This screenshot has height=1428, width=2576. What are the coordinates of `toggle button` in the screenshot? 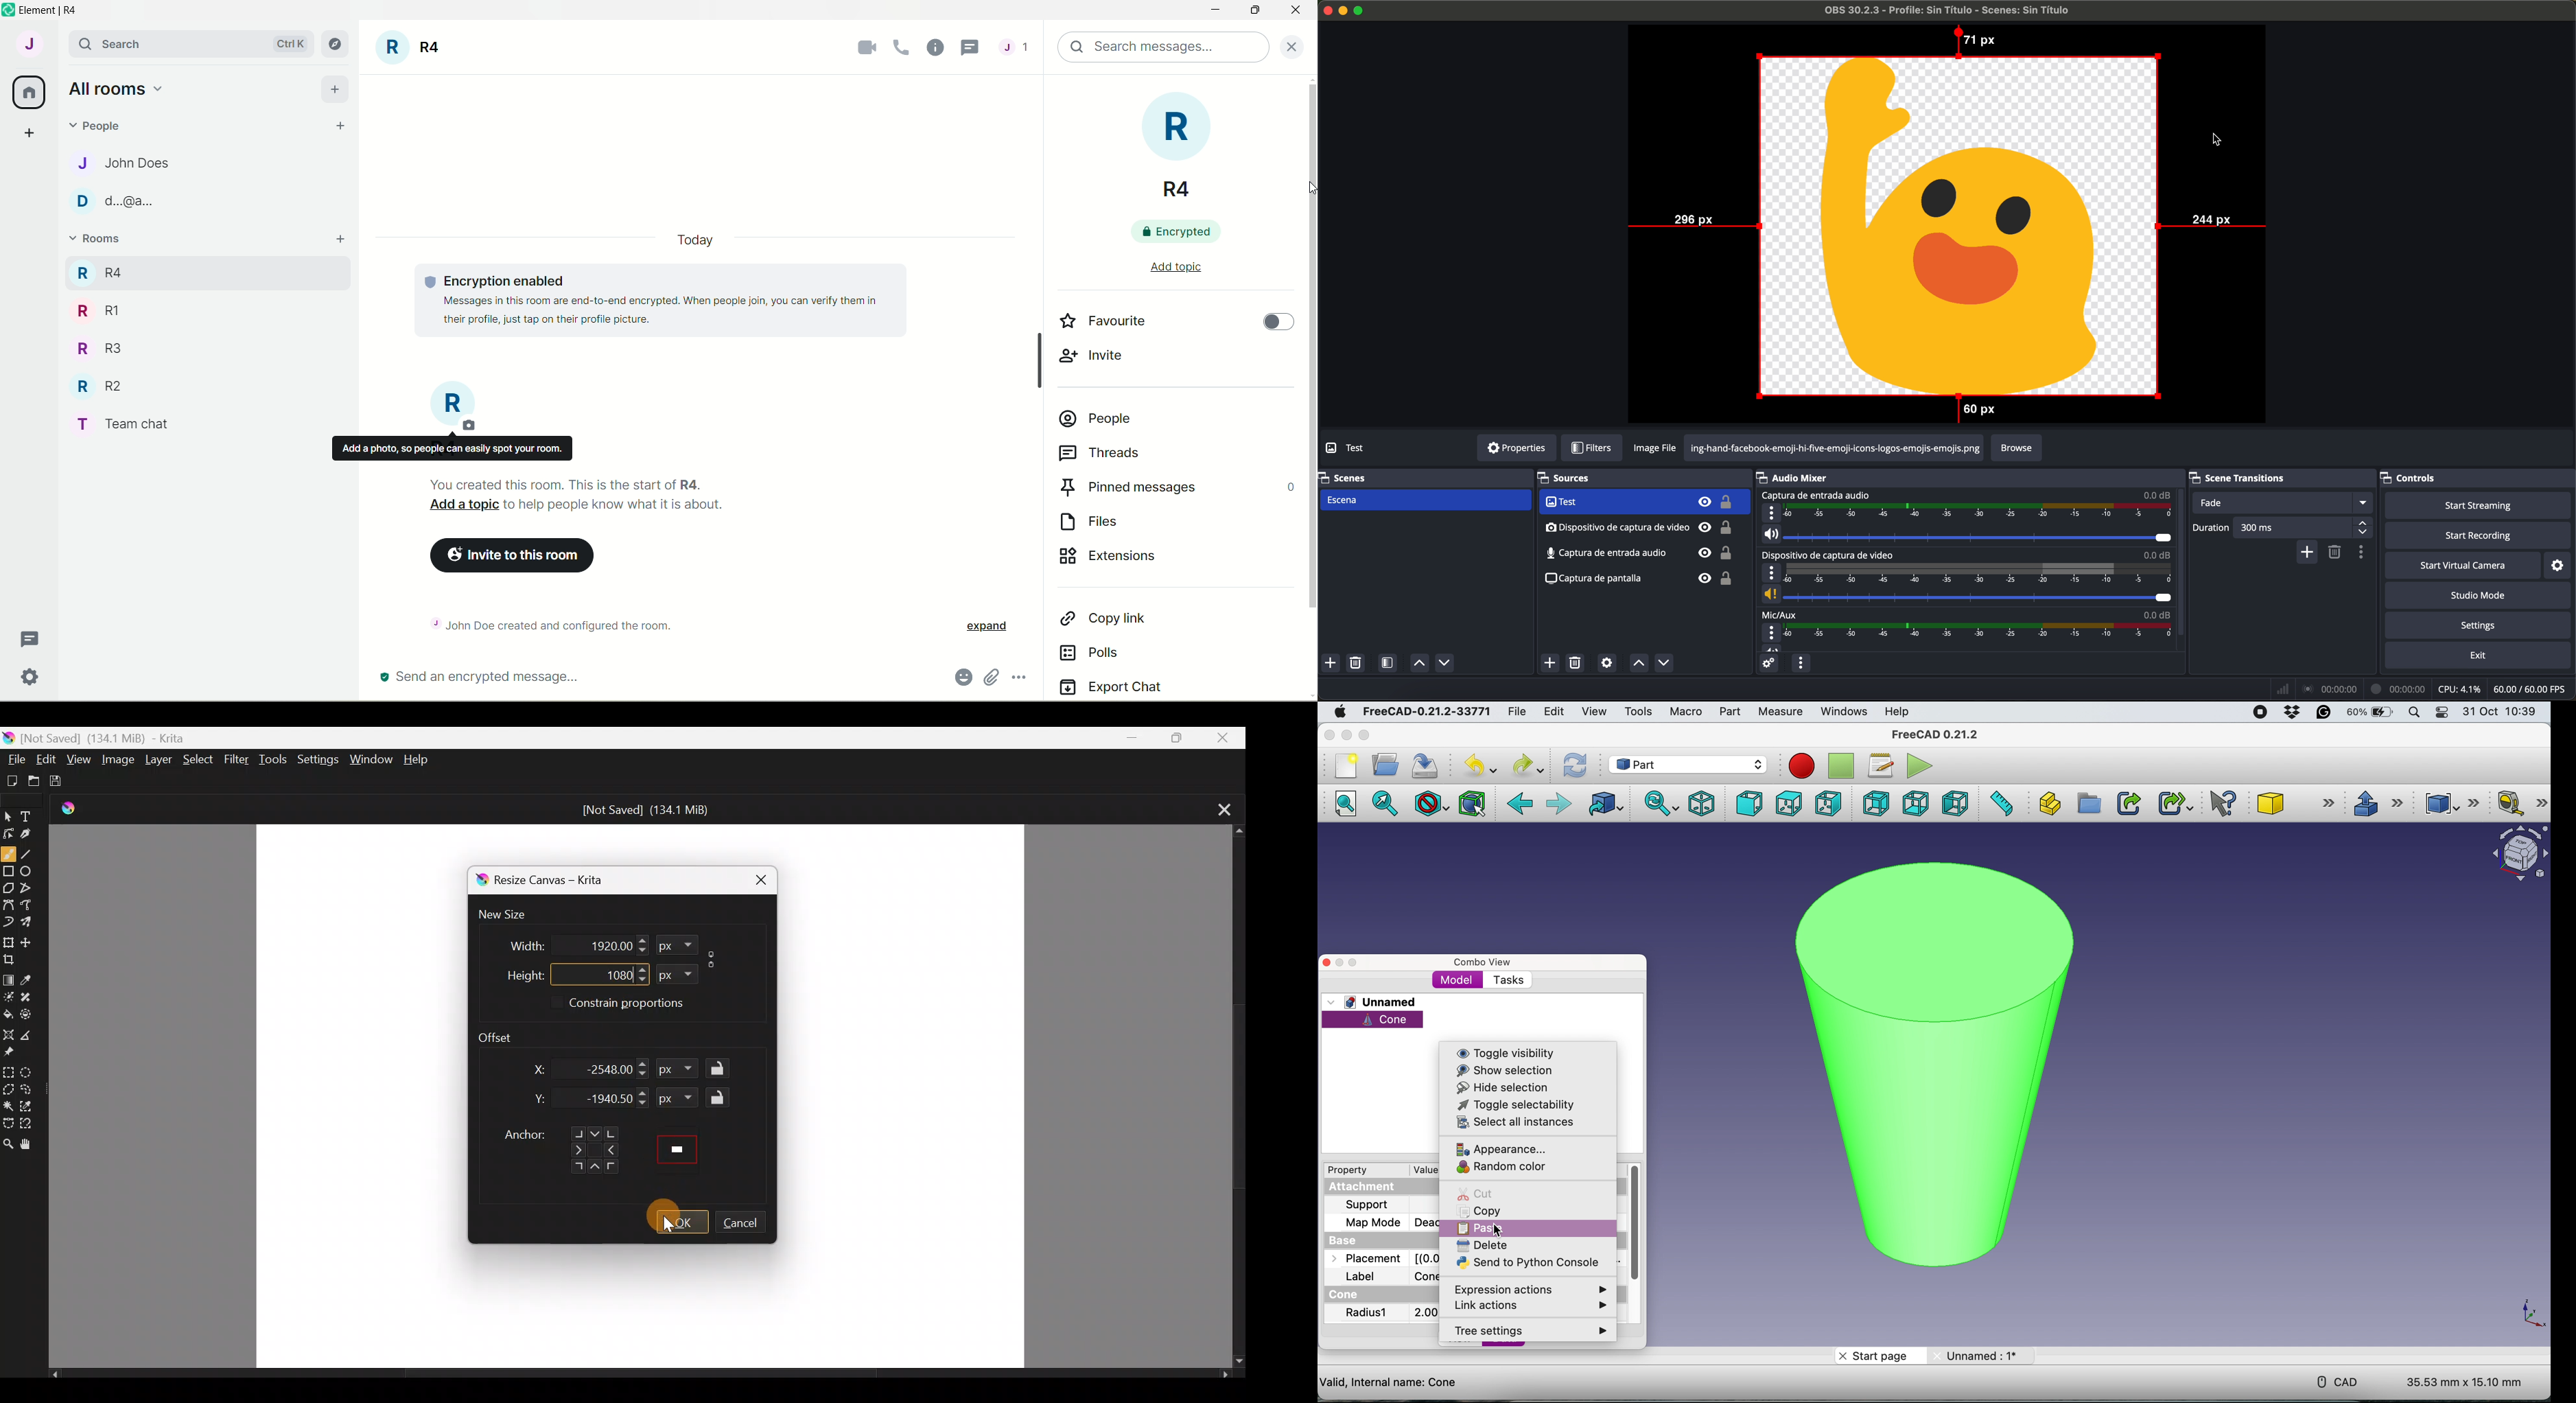 It's located at (1278, 324).